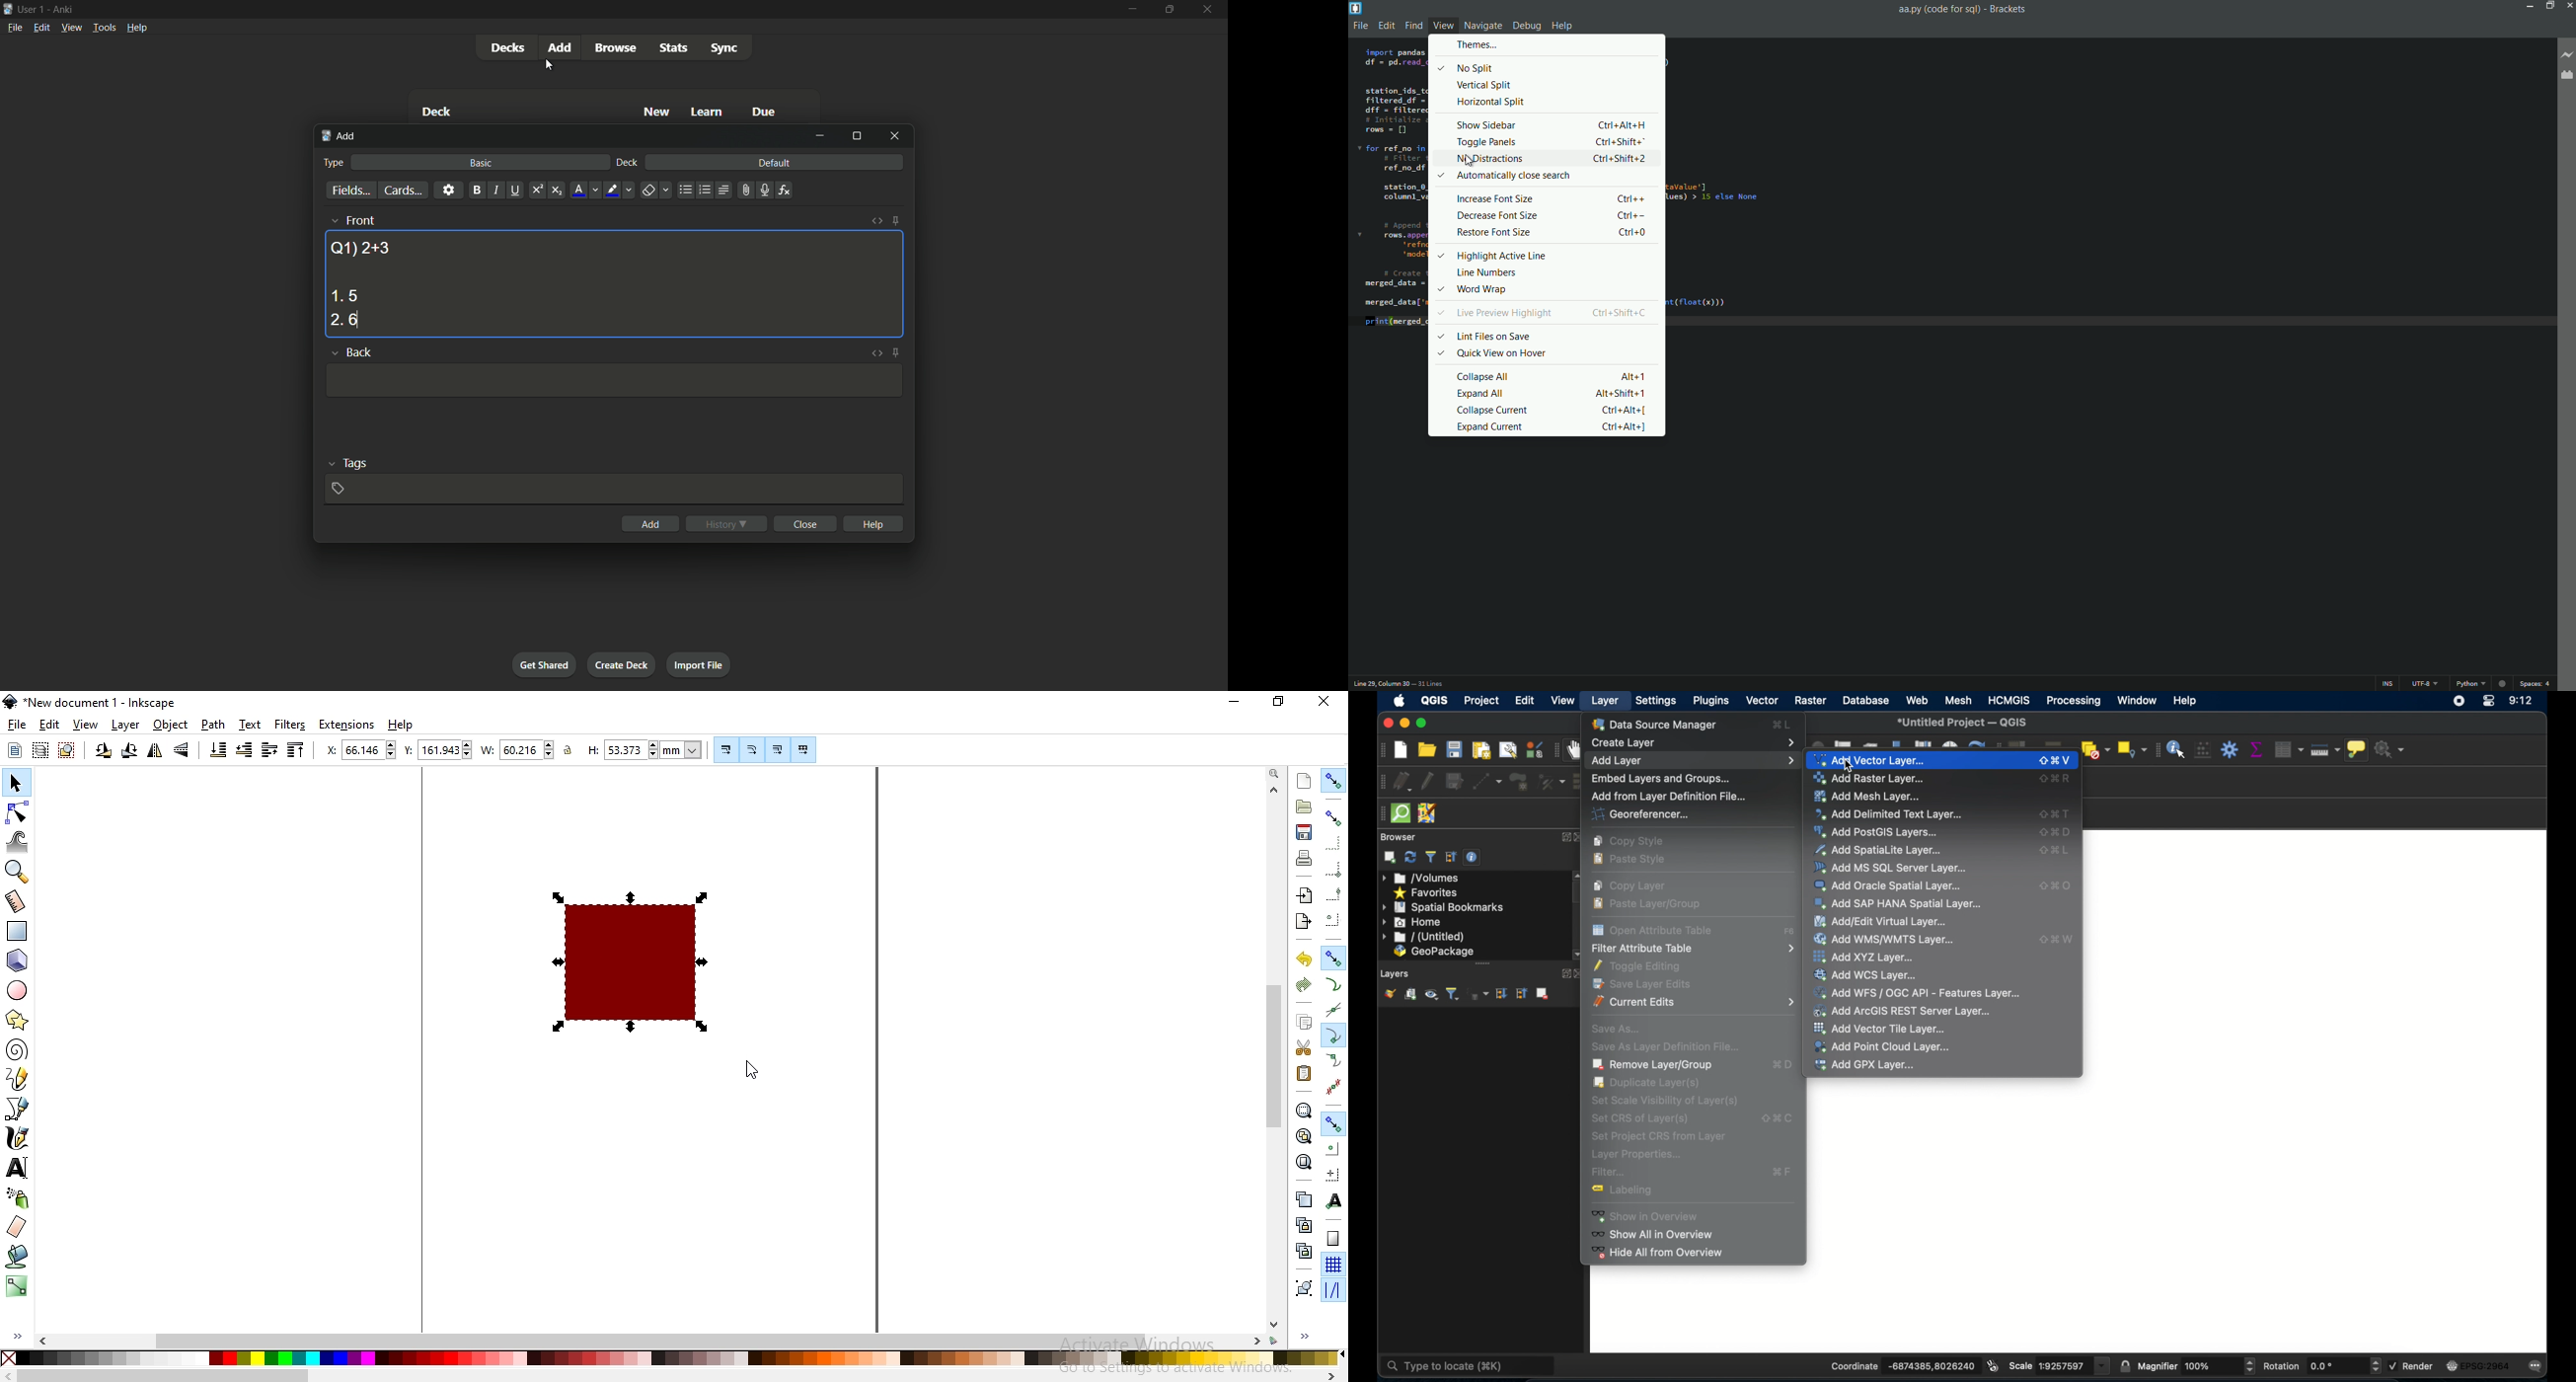 This screenshot has height=1400, width=2576. I want to click on snap to path intersections, so click(1332, 1011).